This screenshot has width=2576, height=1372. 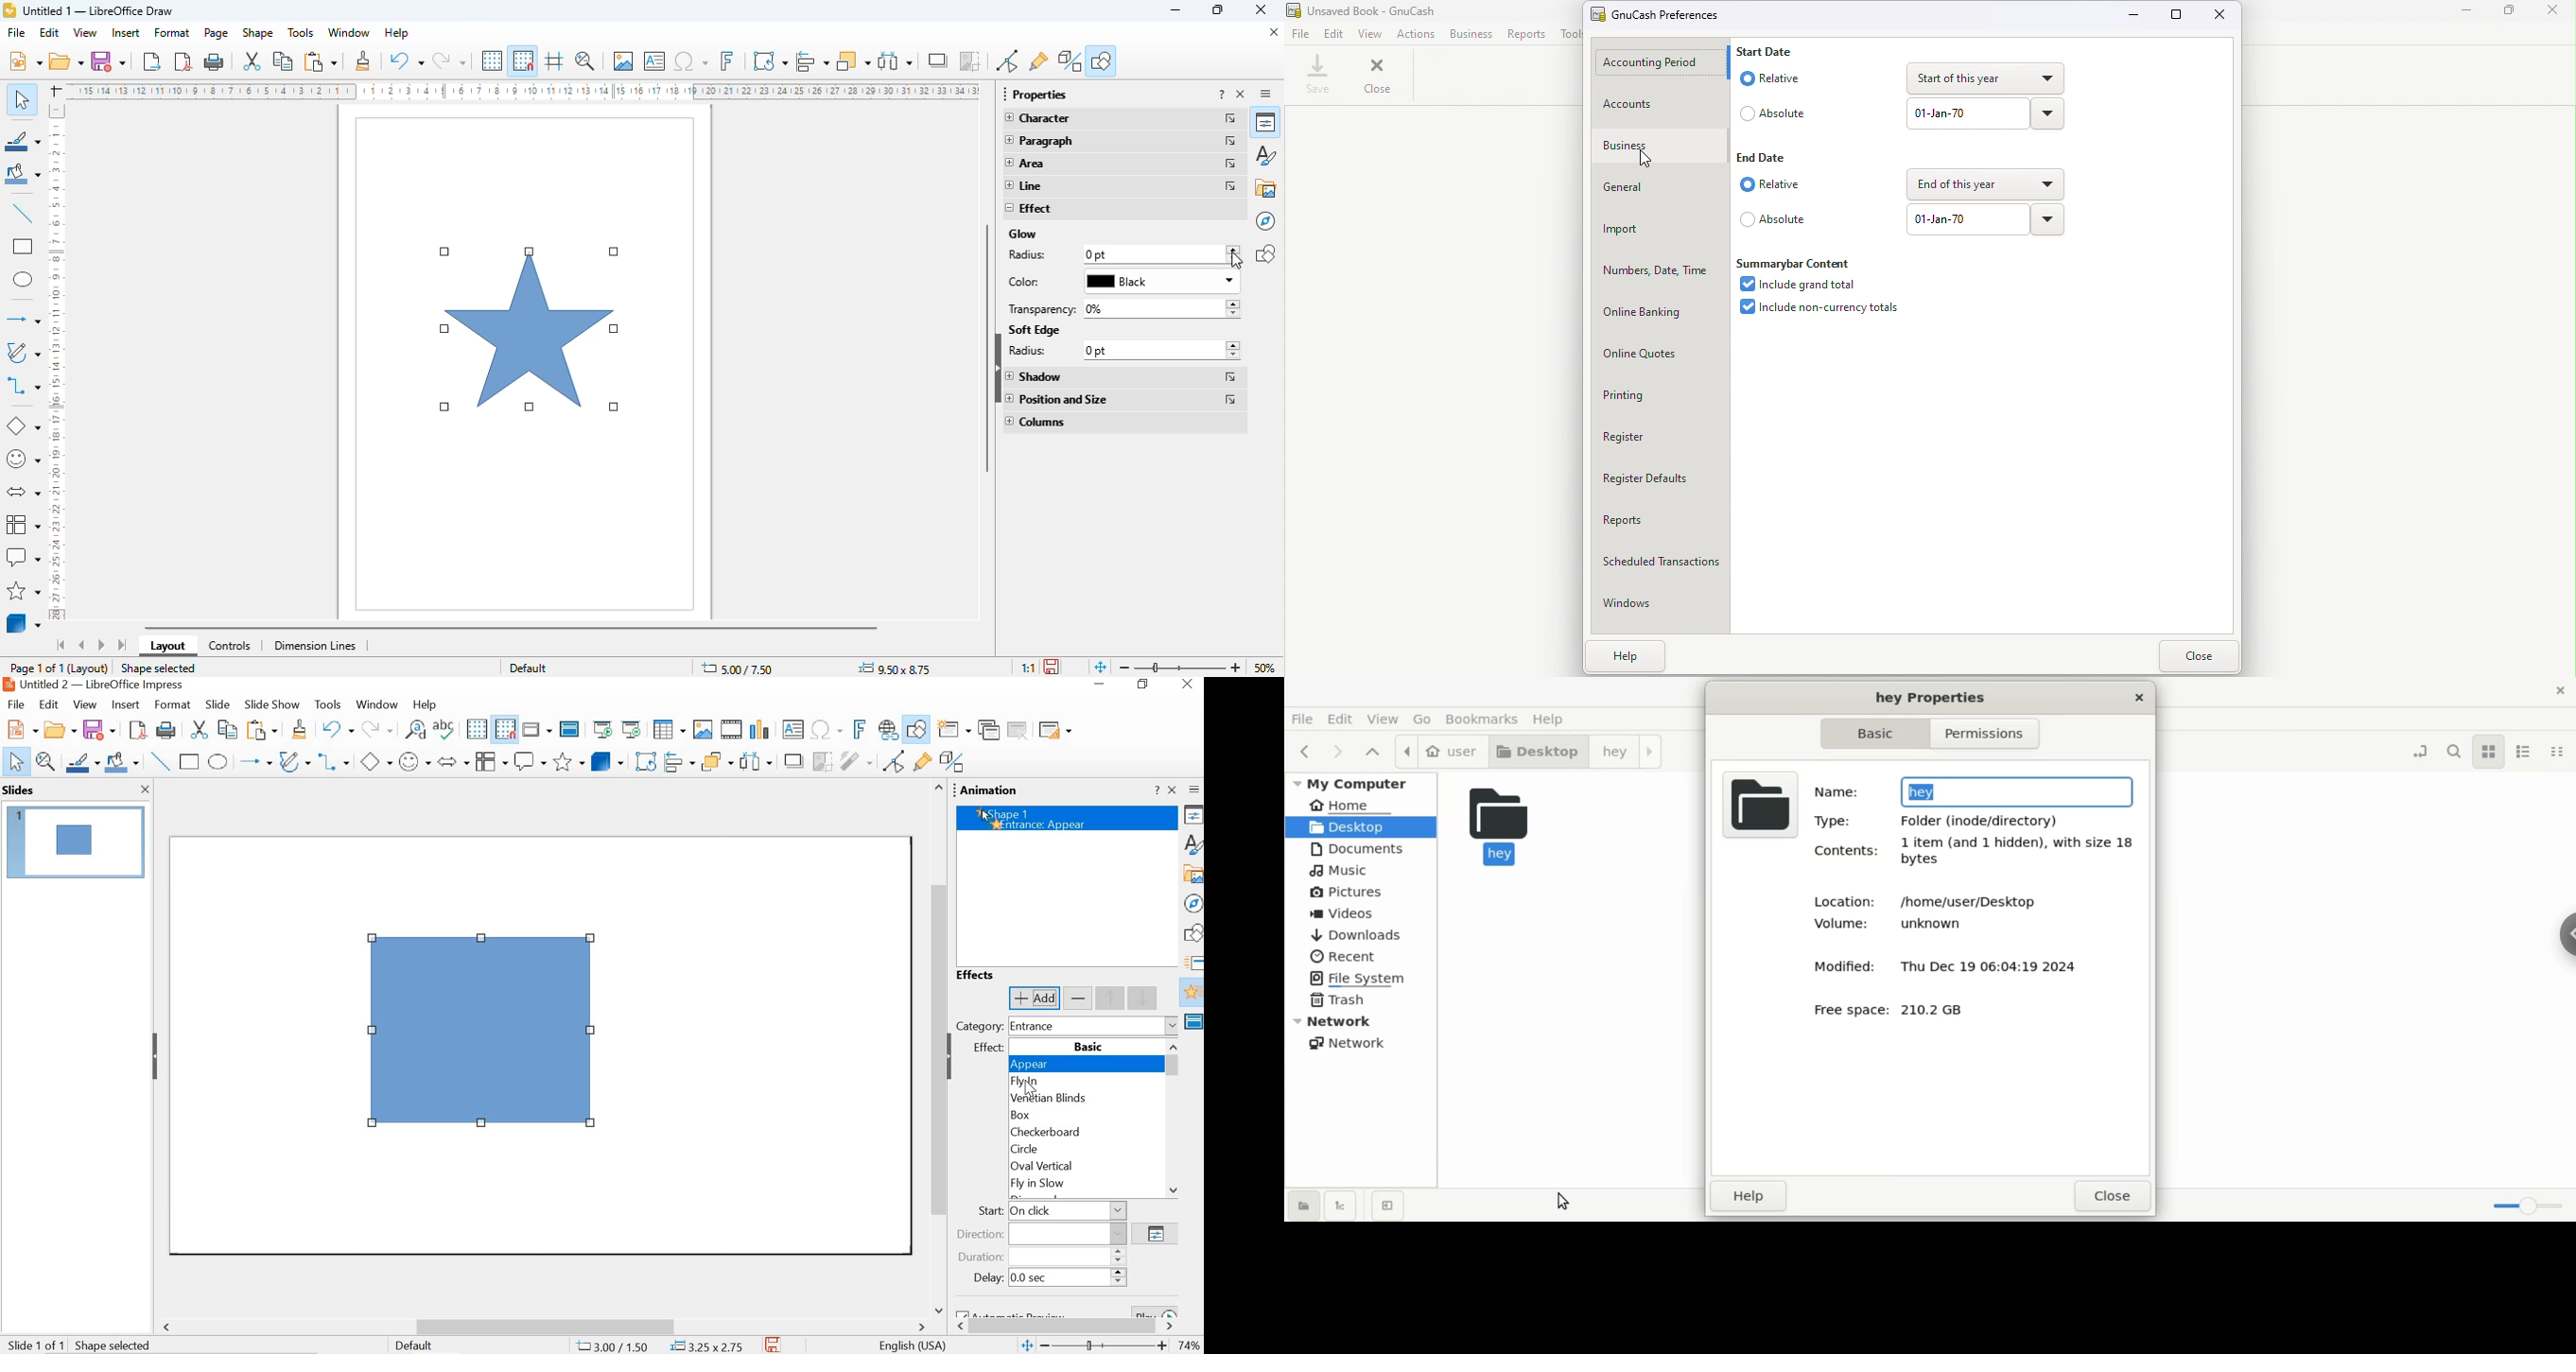 What do you see at coordinates (2555, 13) in the screenshot?
I see `Close` at bounding box center [2555, 13].